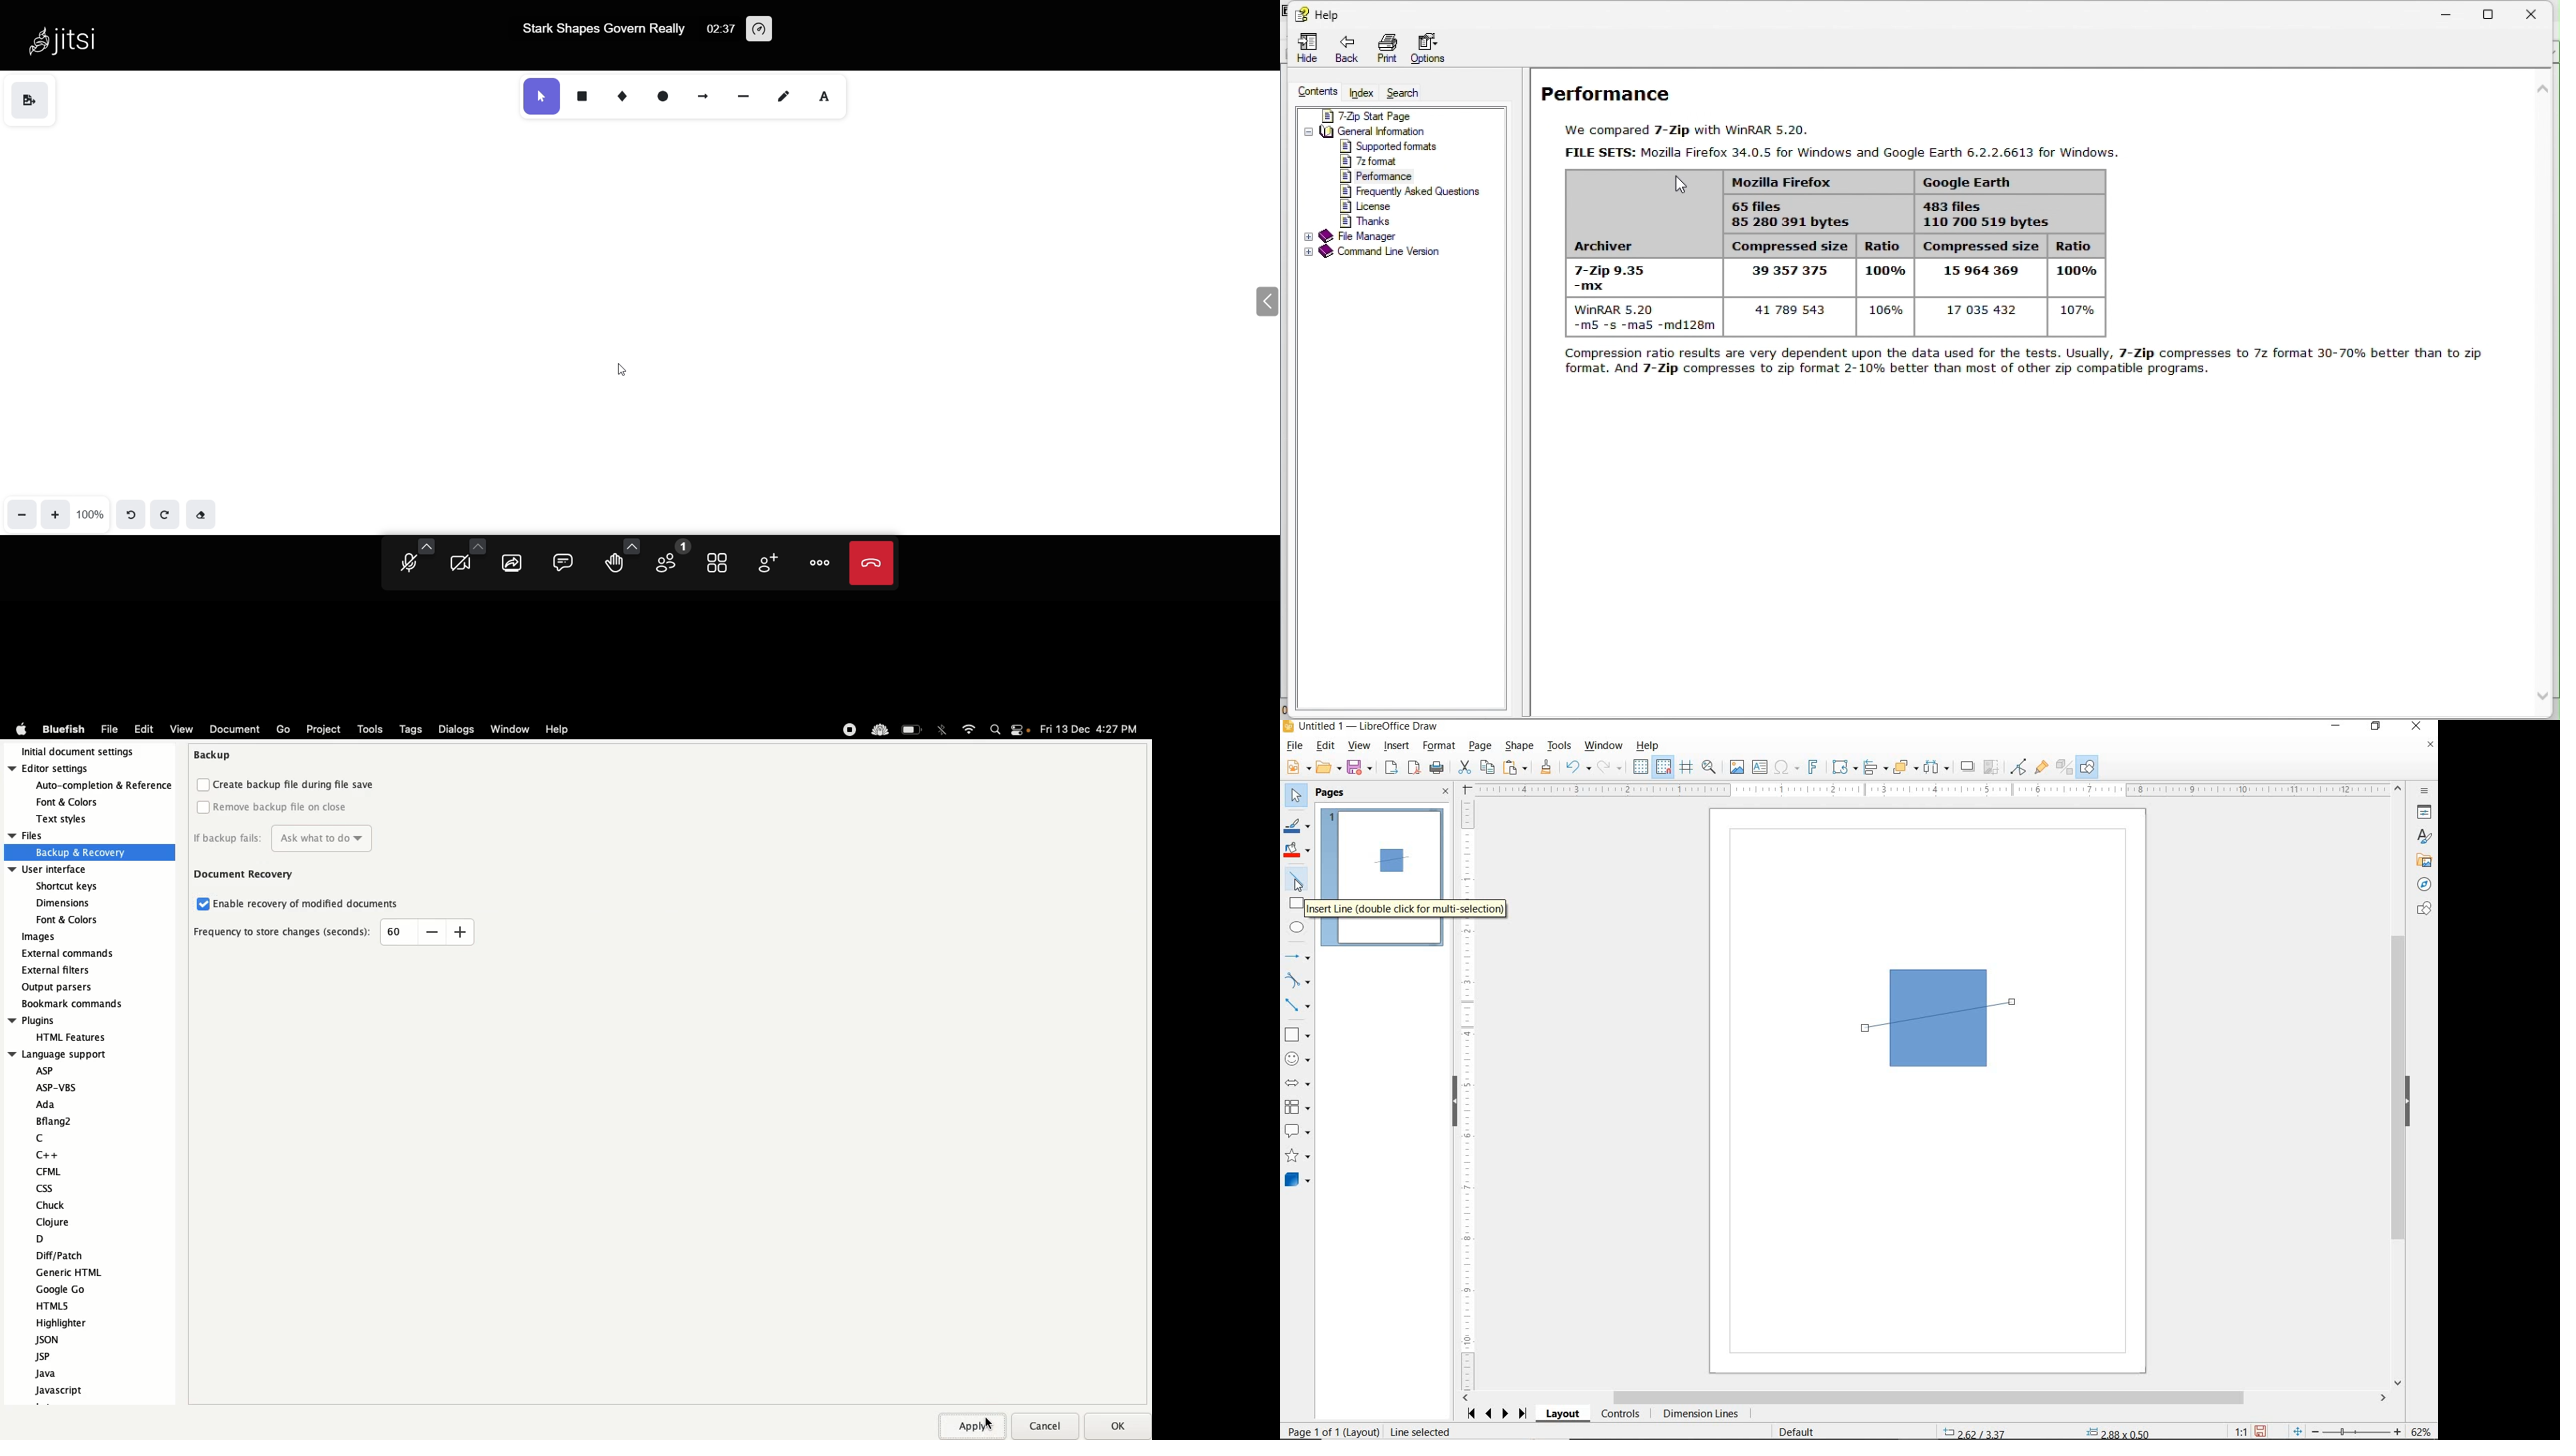  Describe the element at coordinates (1413, 192) in the screenshot. I see `Frequently asked questions` at that location.